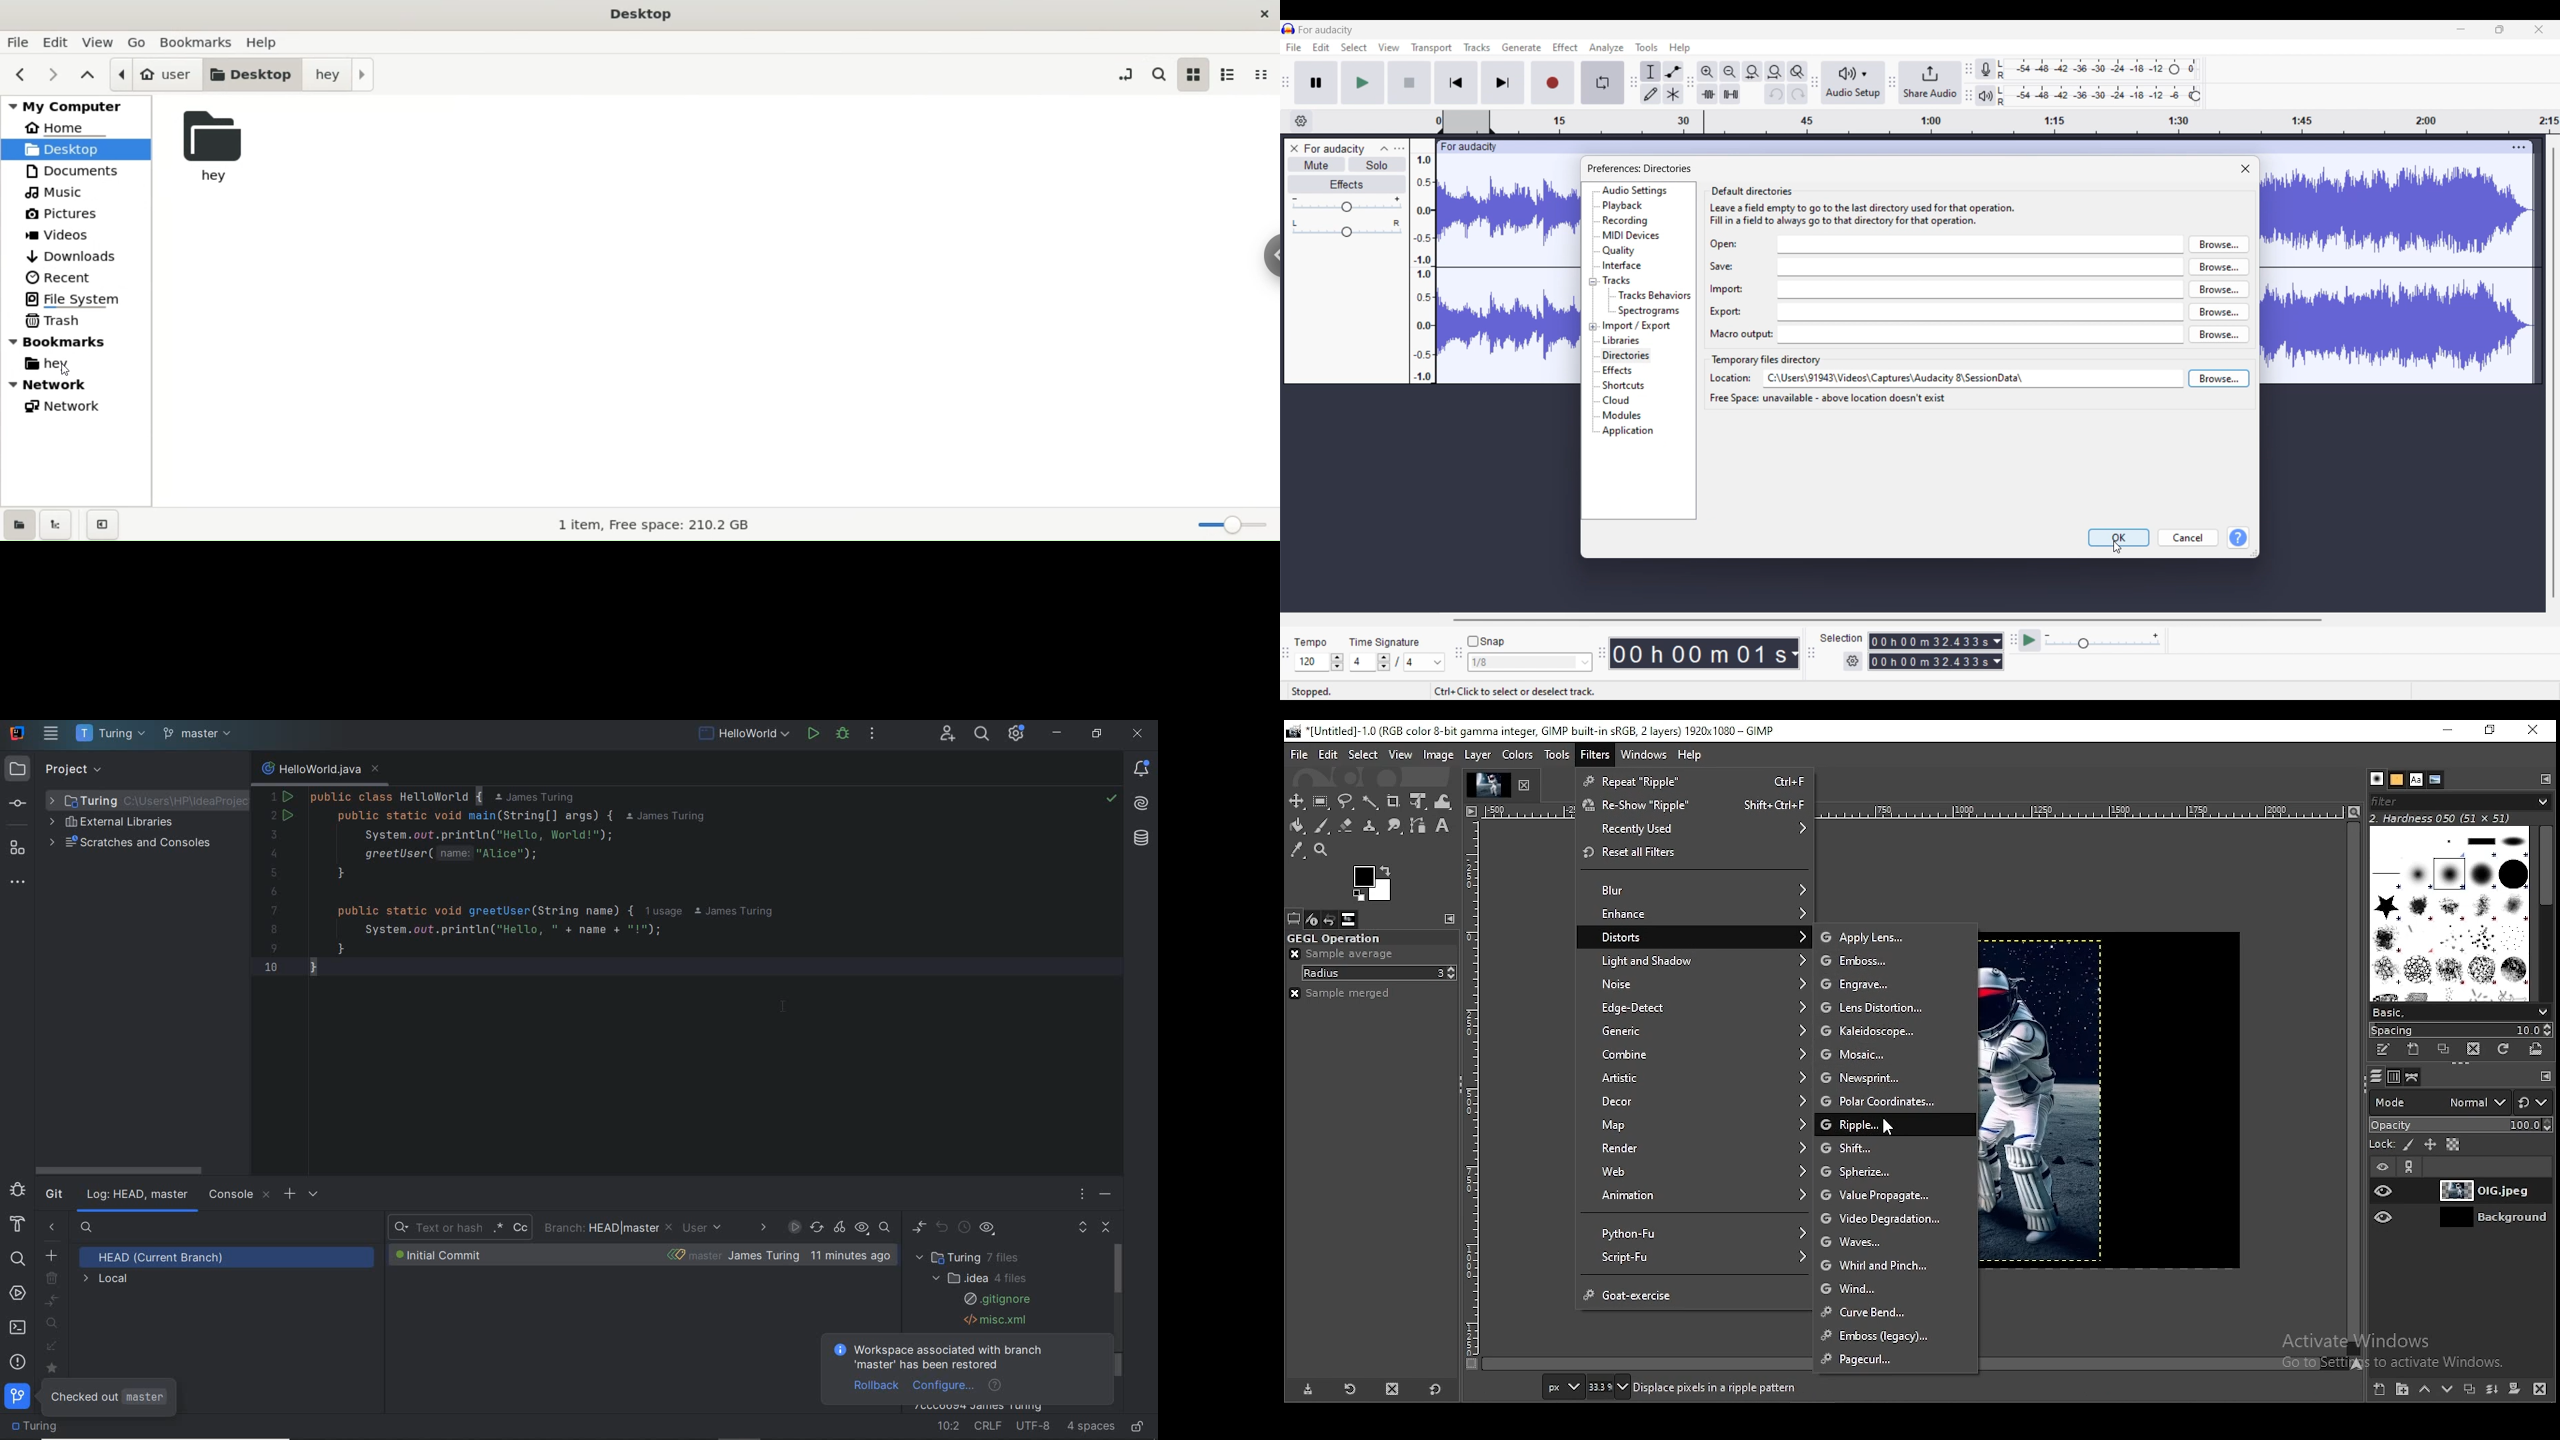  What do you see at coordinates (2378, 778) in the screenshot?
I see `brushes` at bounding box center [2378, 778].